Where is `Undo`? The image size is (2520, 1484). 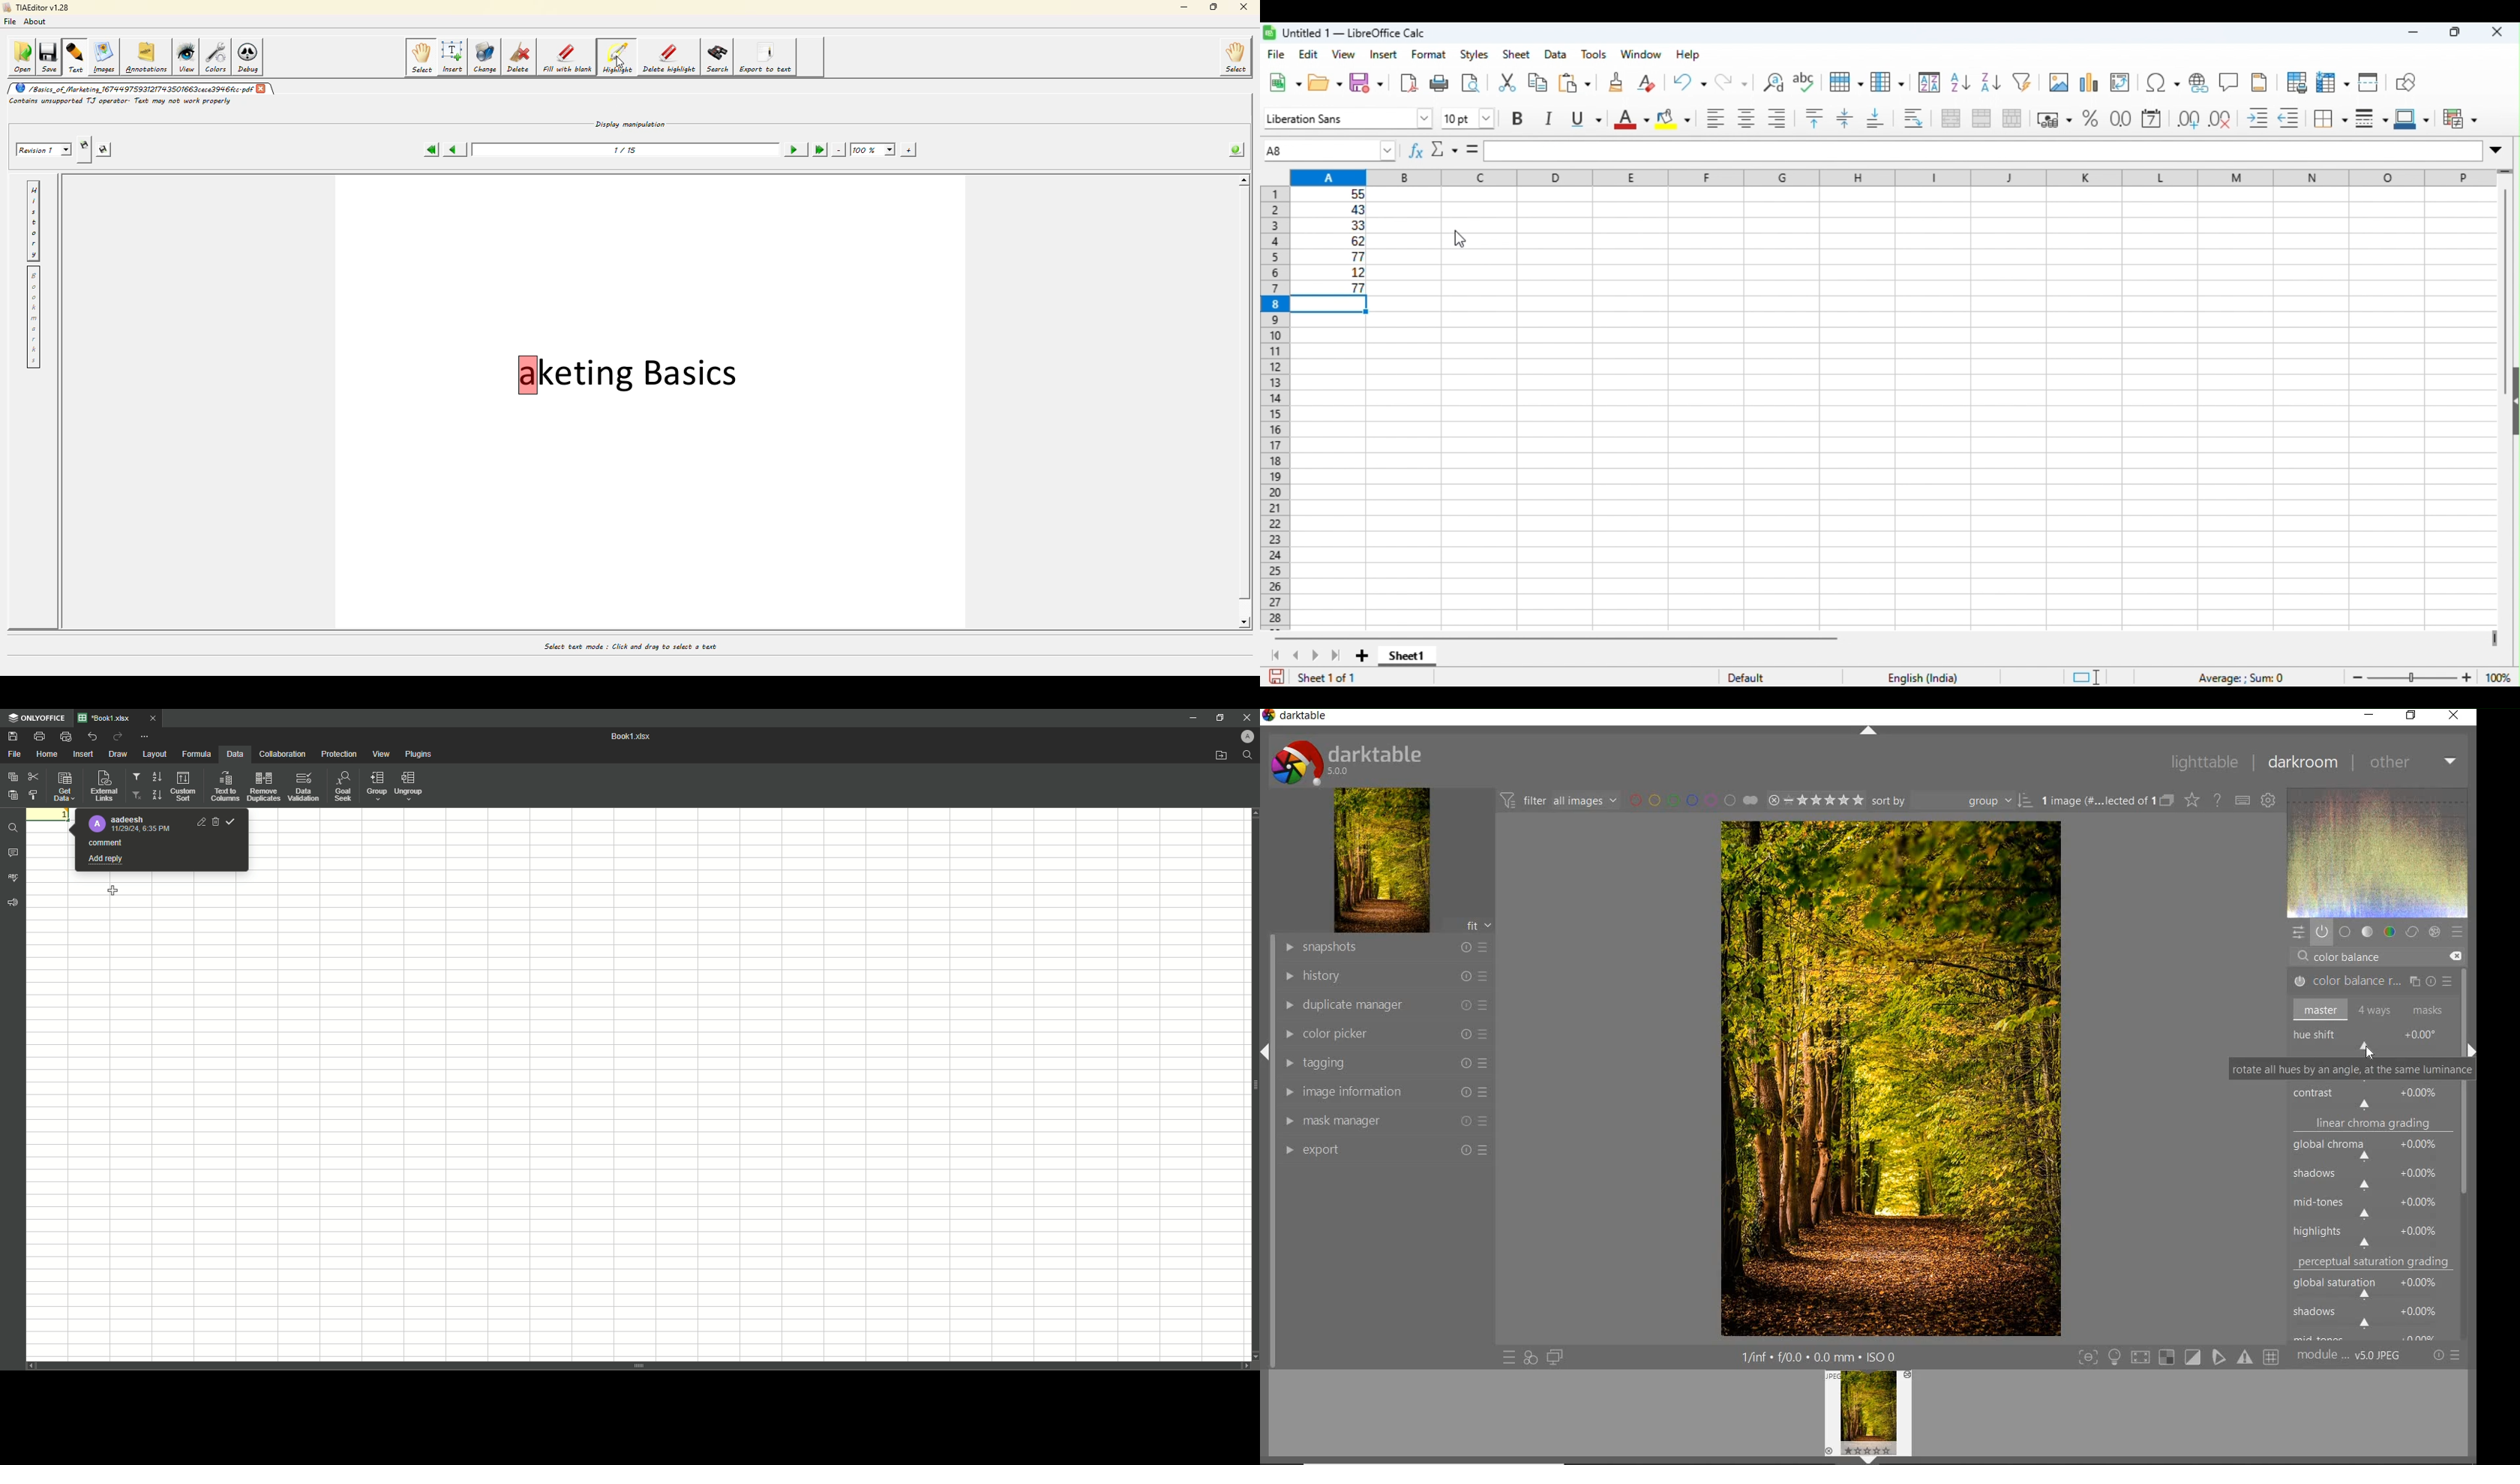
Undo is located at coordinates (91, 736).